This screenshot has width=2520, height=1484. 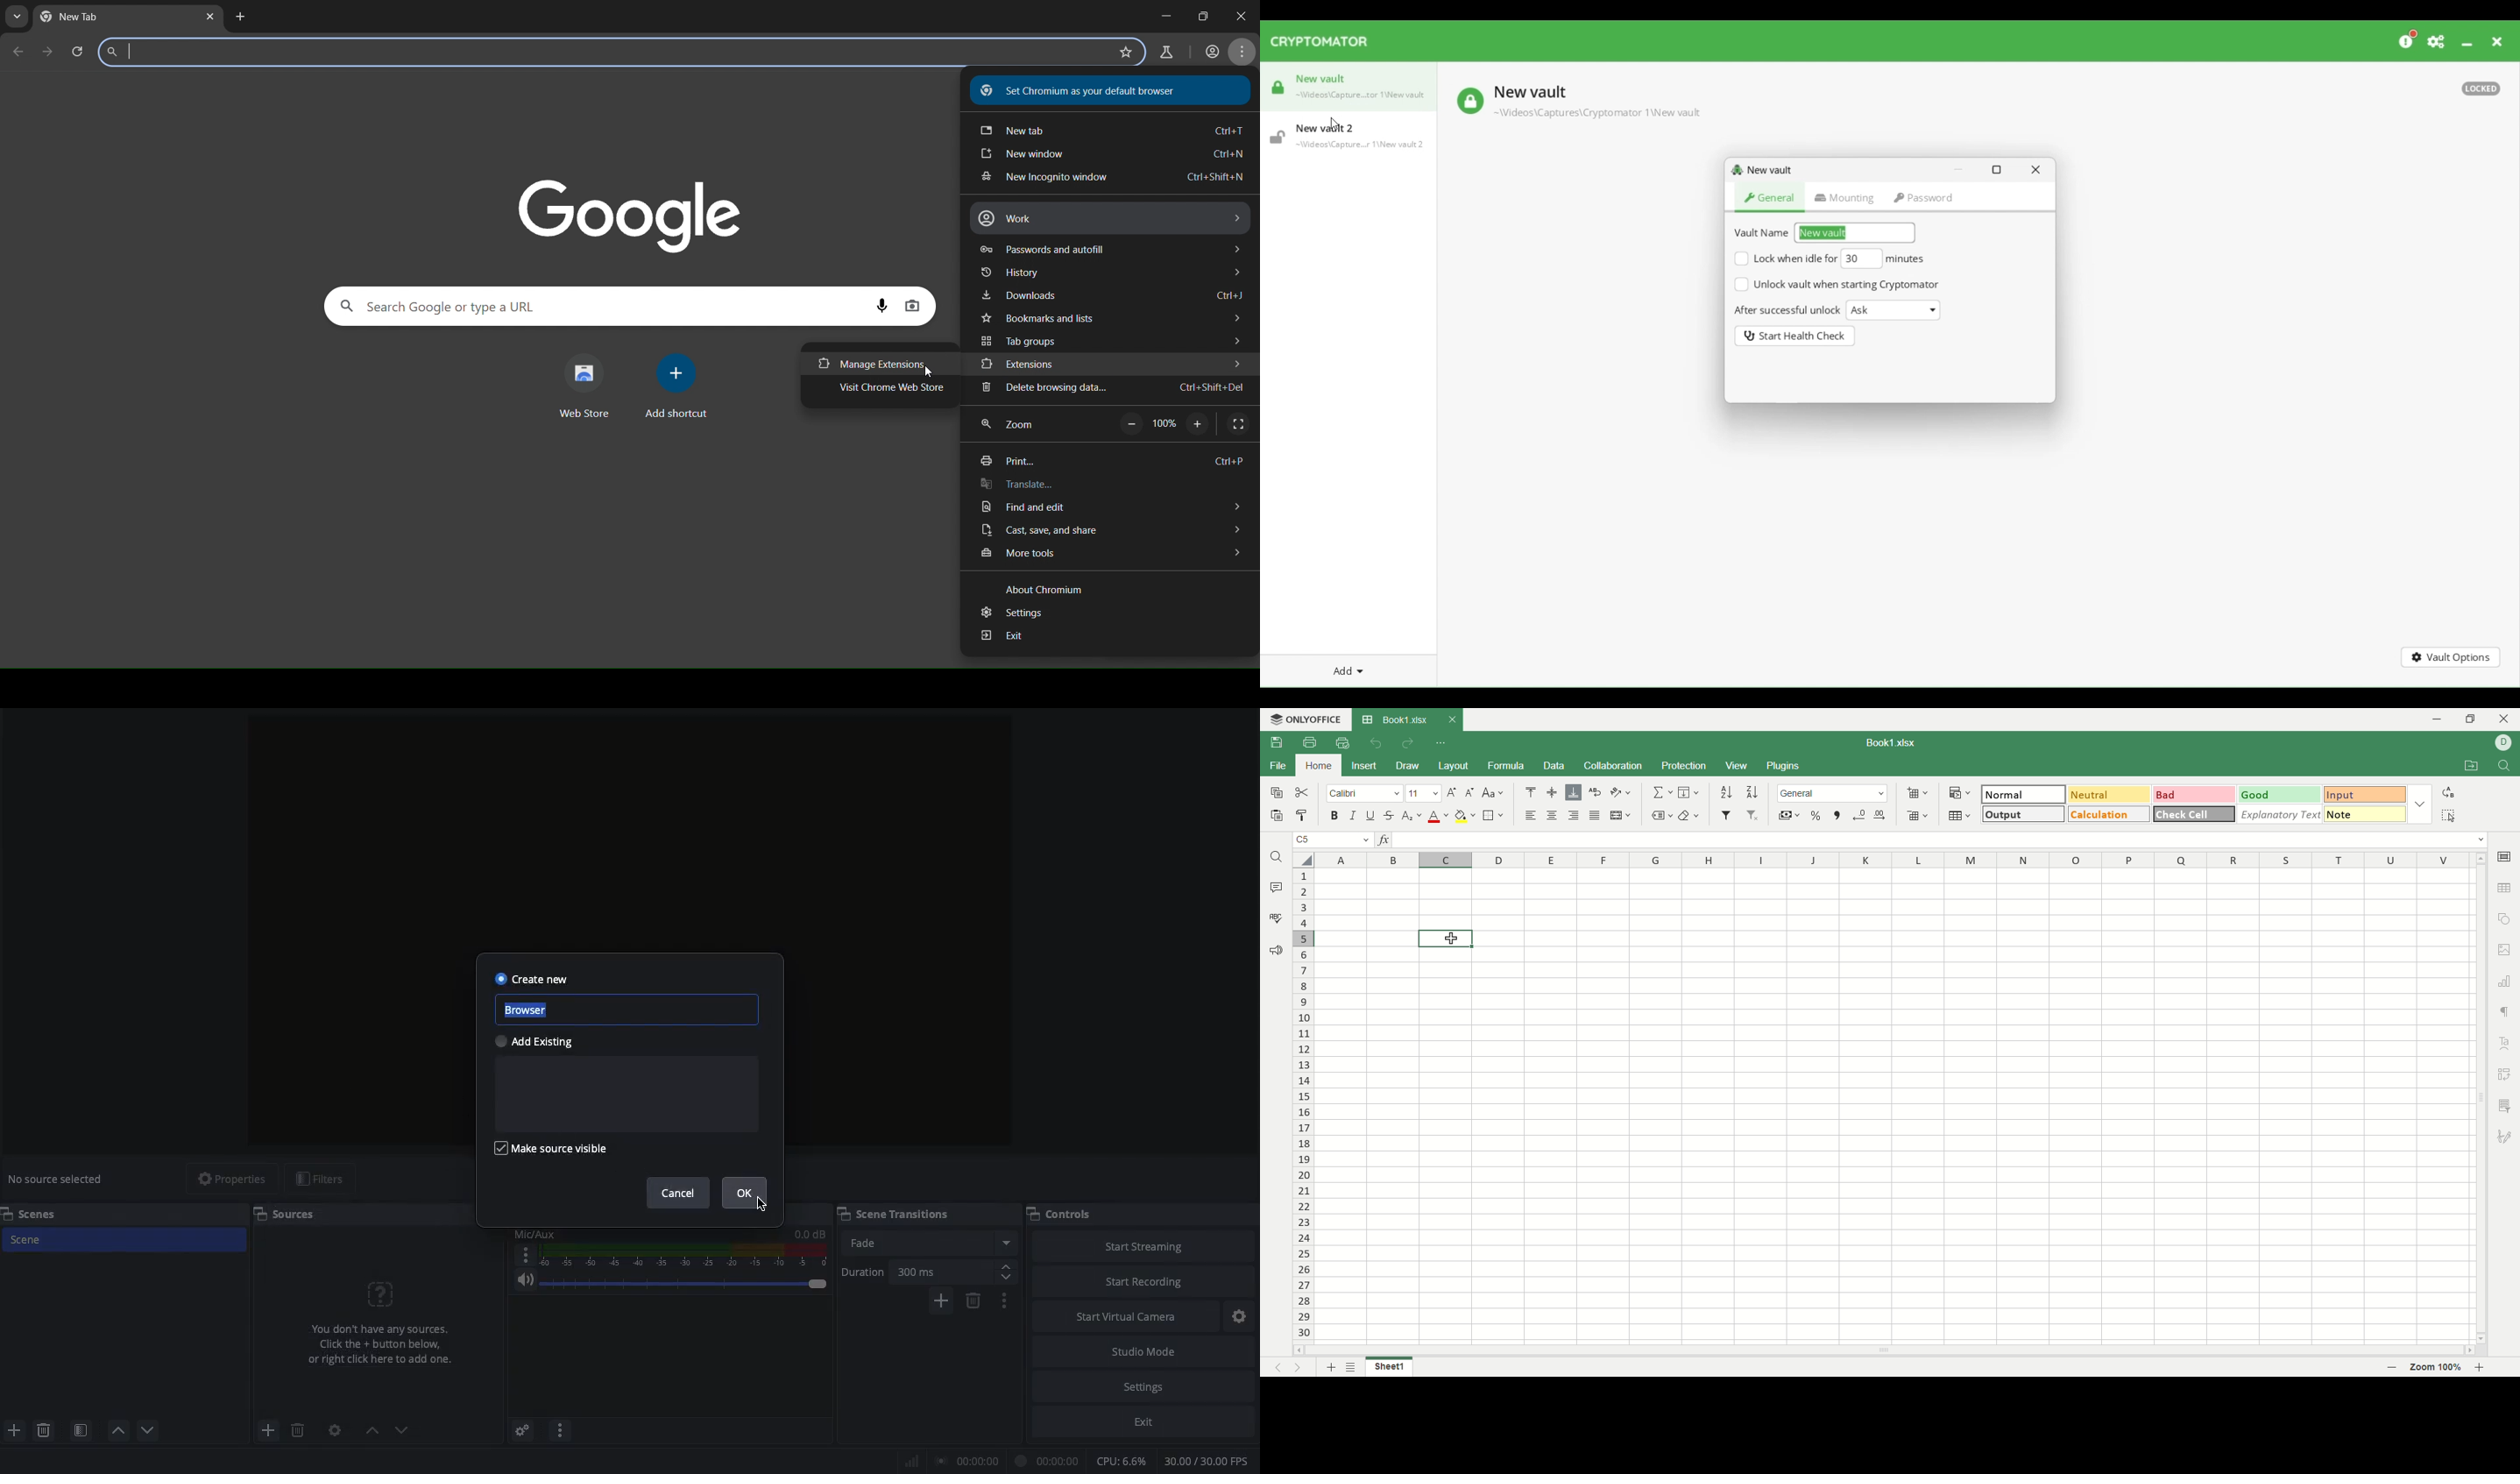 I want to click on Studio mode, so click(x=1142, y=1350).